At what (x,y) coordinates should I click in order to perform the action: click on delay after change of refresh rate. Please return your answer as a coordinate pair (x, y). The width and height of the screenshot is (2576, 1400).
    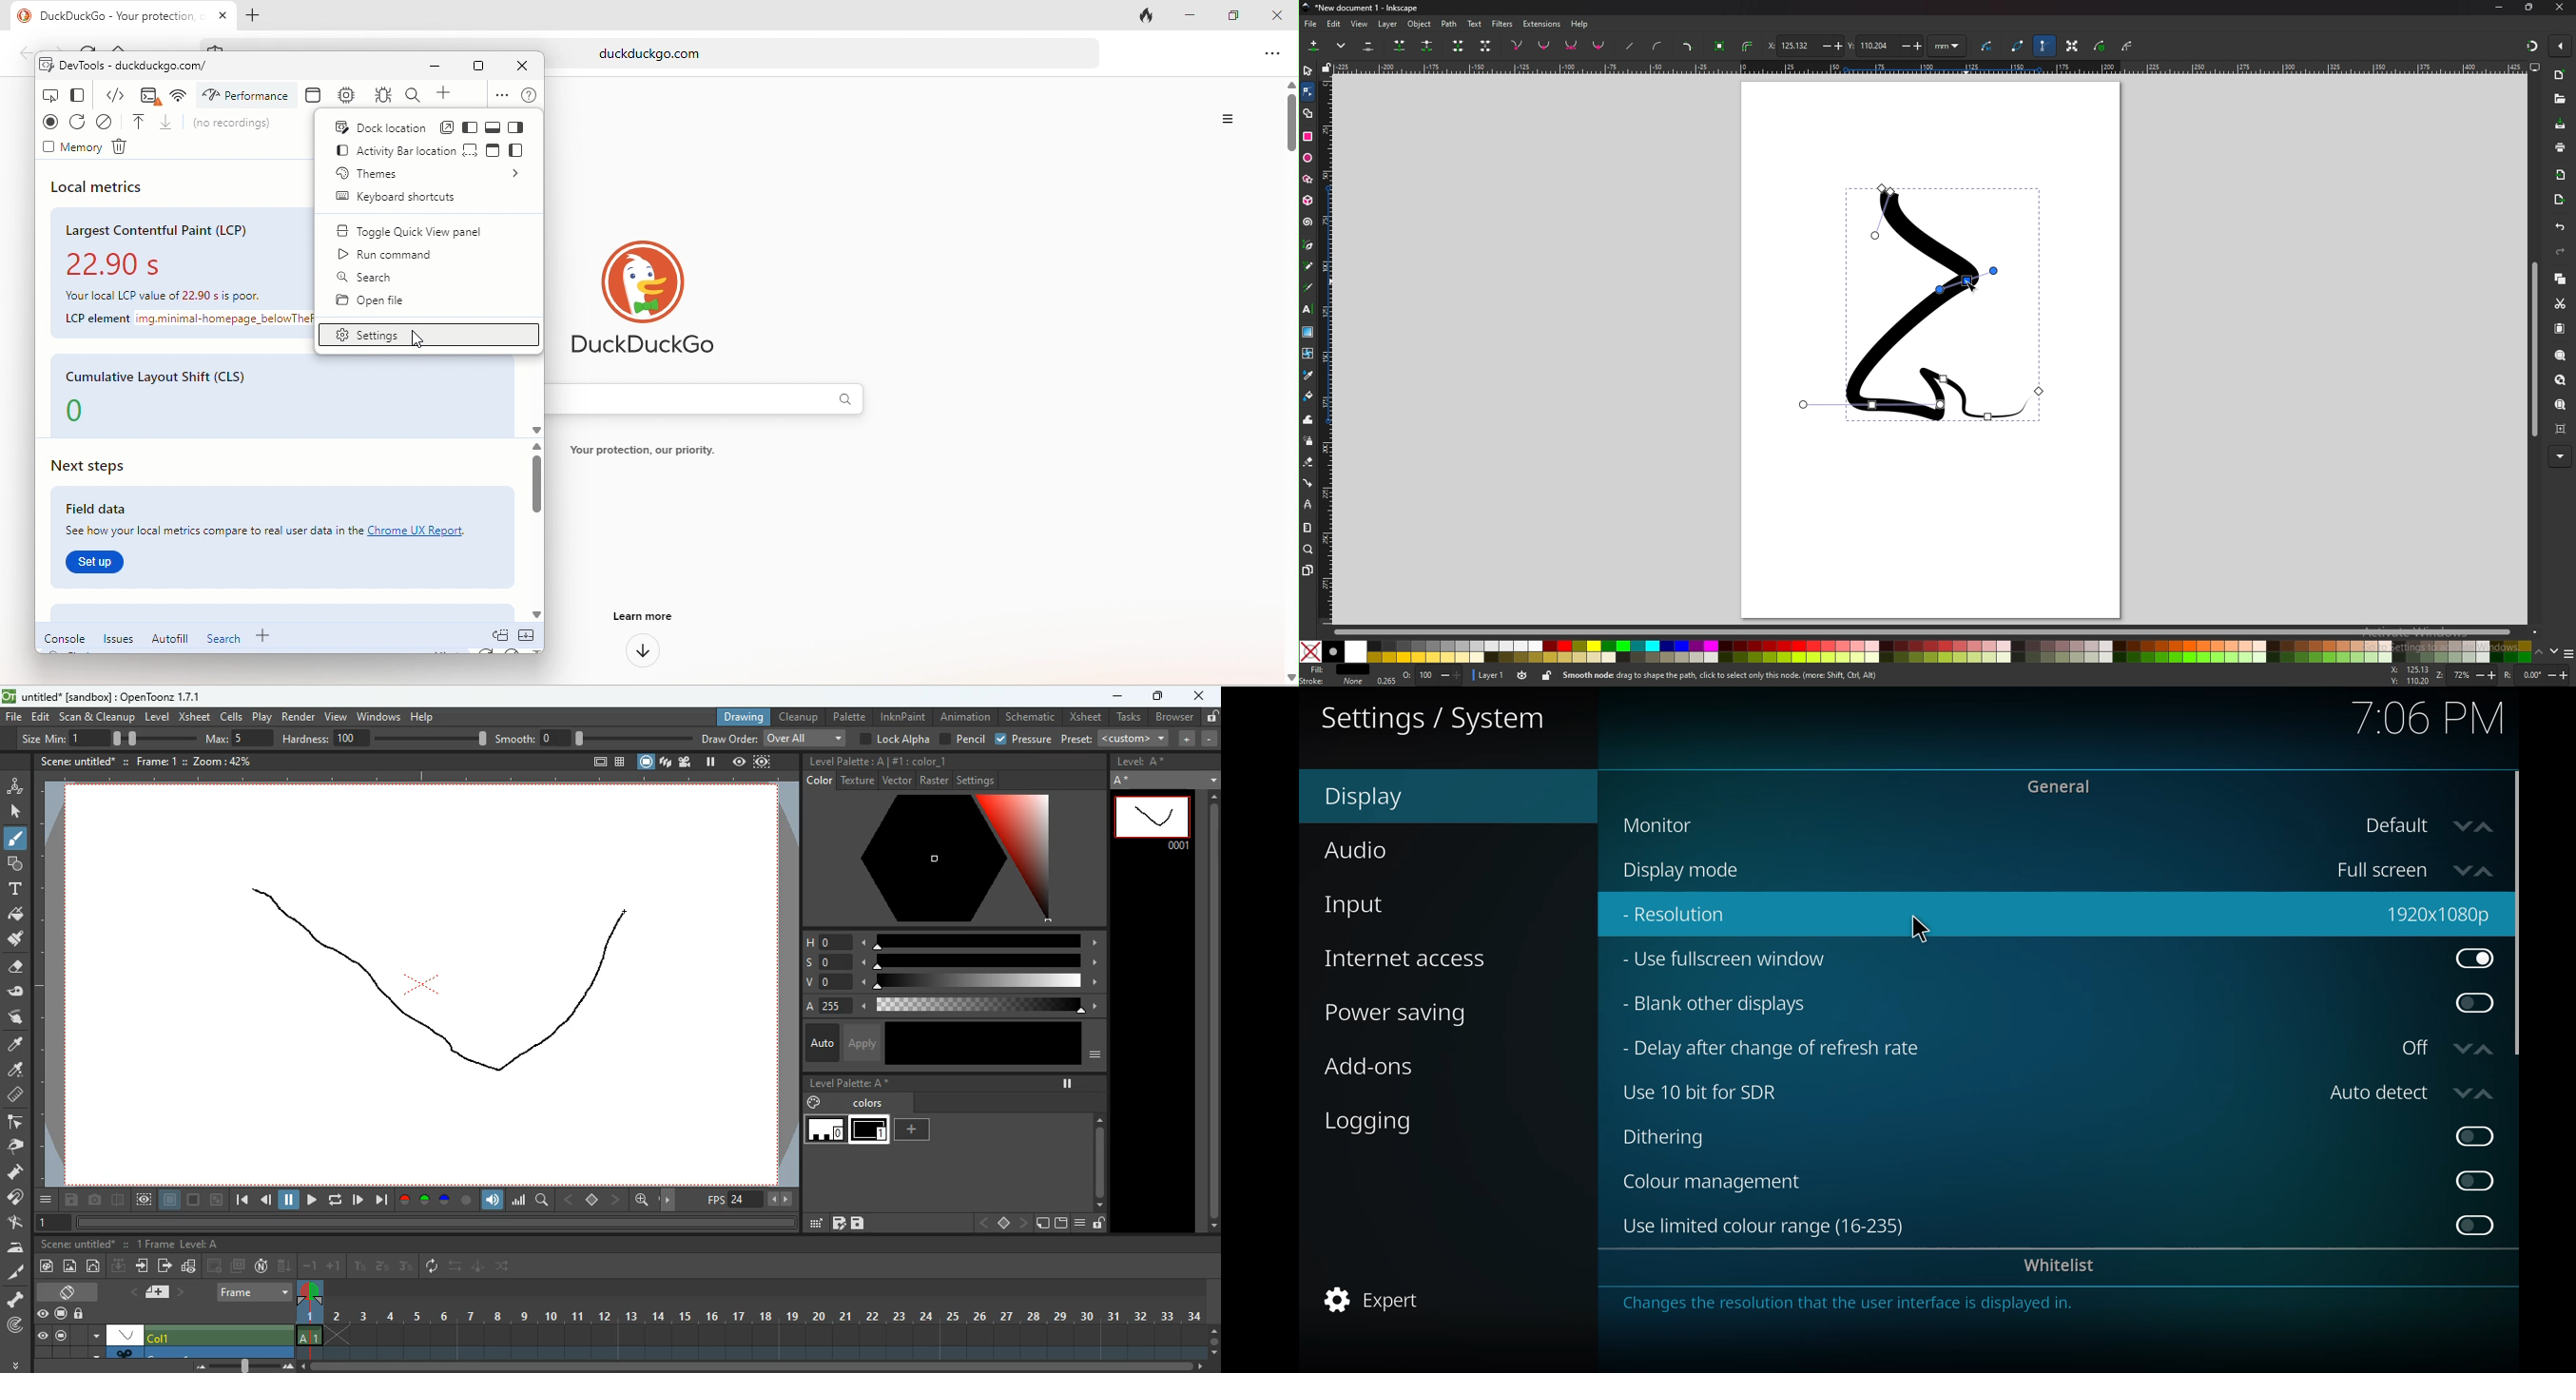
    Looking at the image, I should click on (1778, 1051).